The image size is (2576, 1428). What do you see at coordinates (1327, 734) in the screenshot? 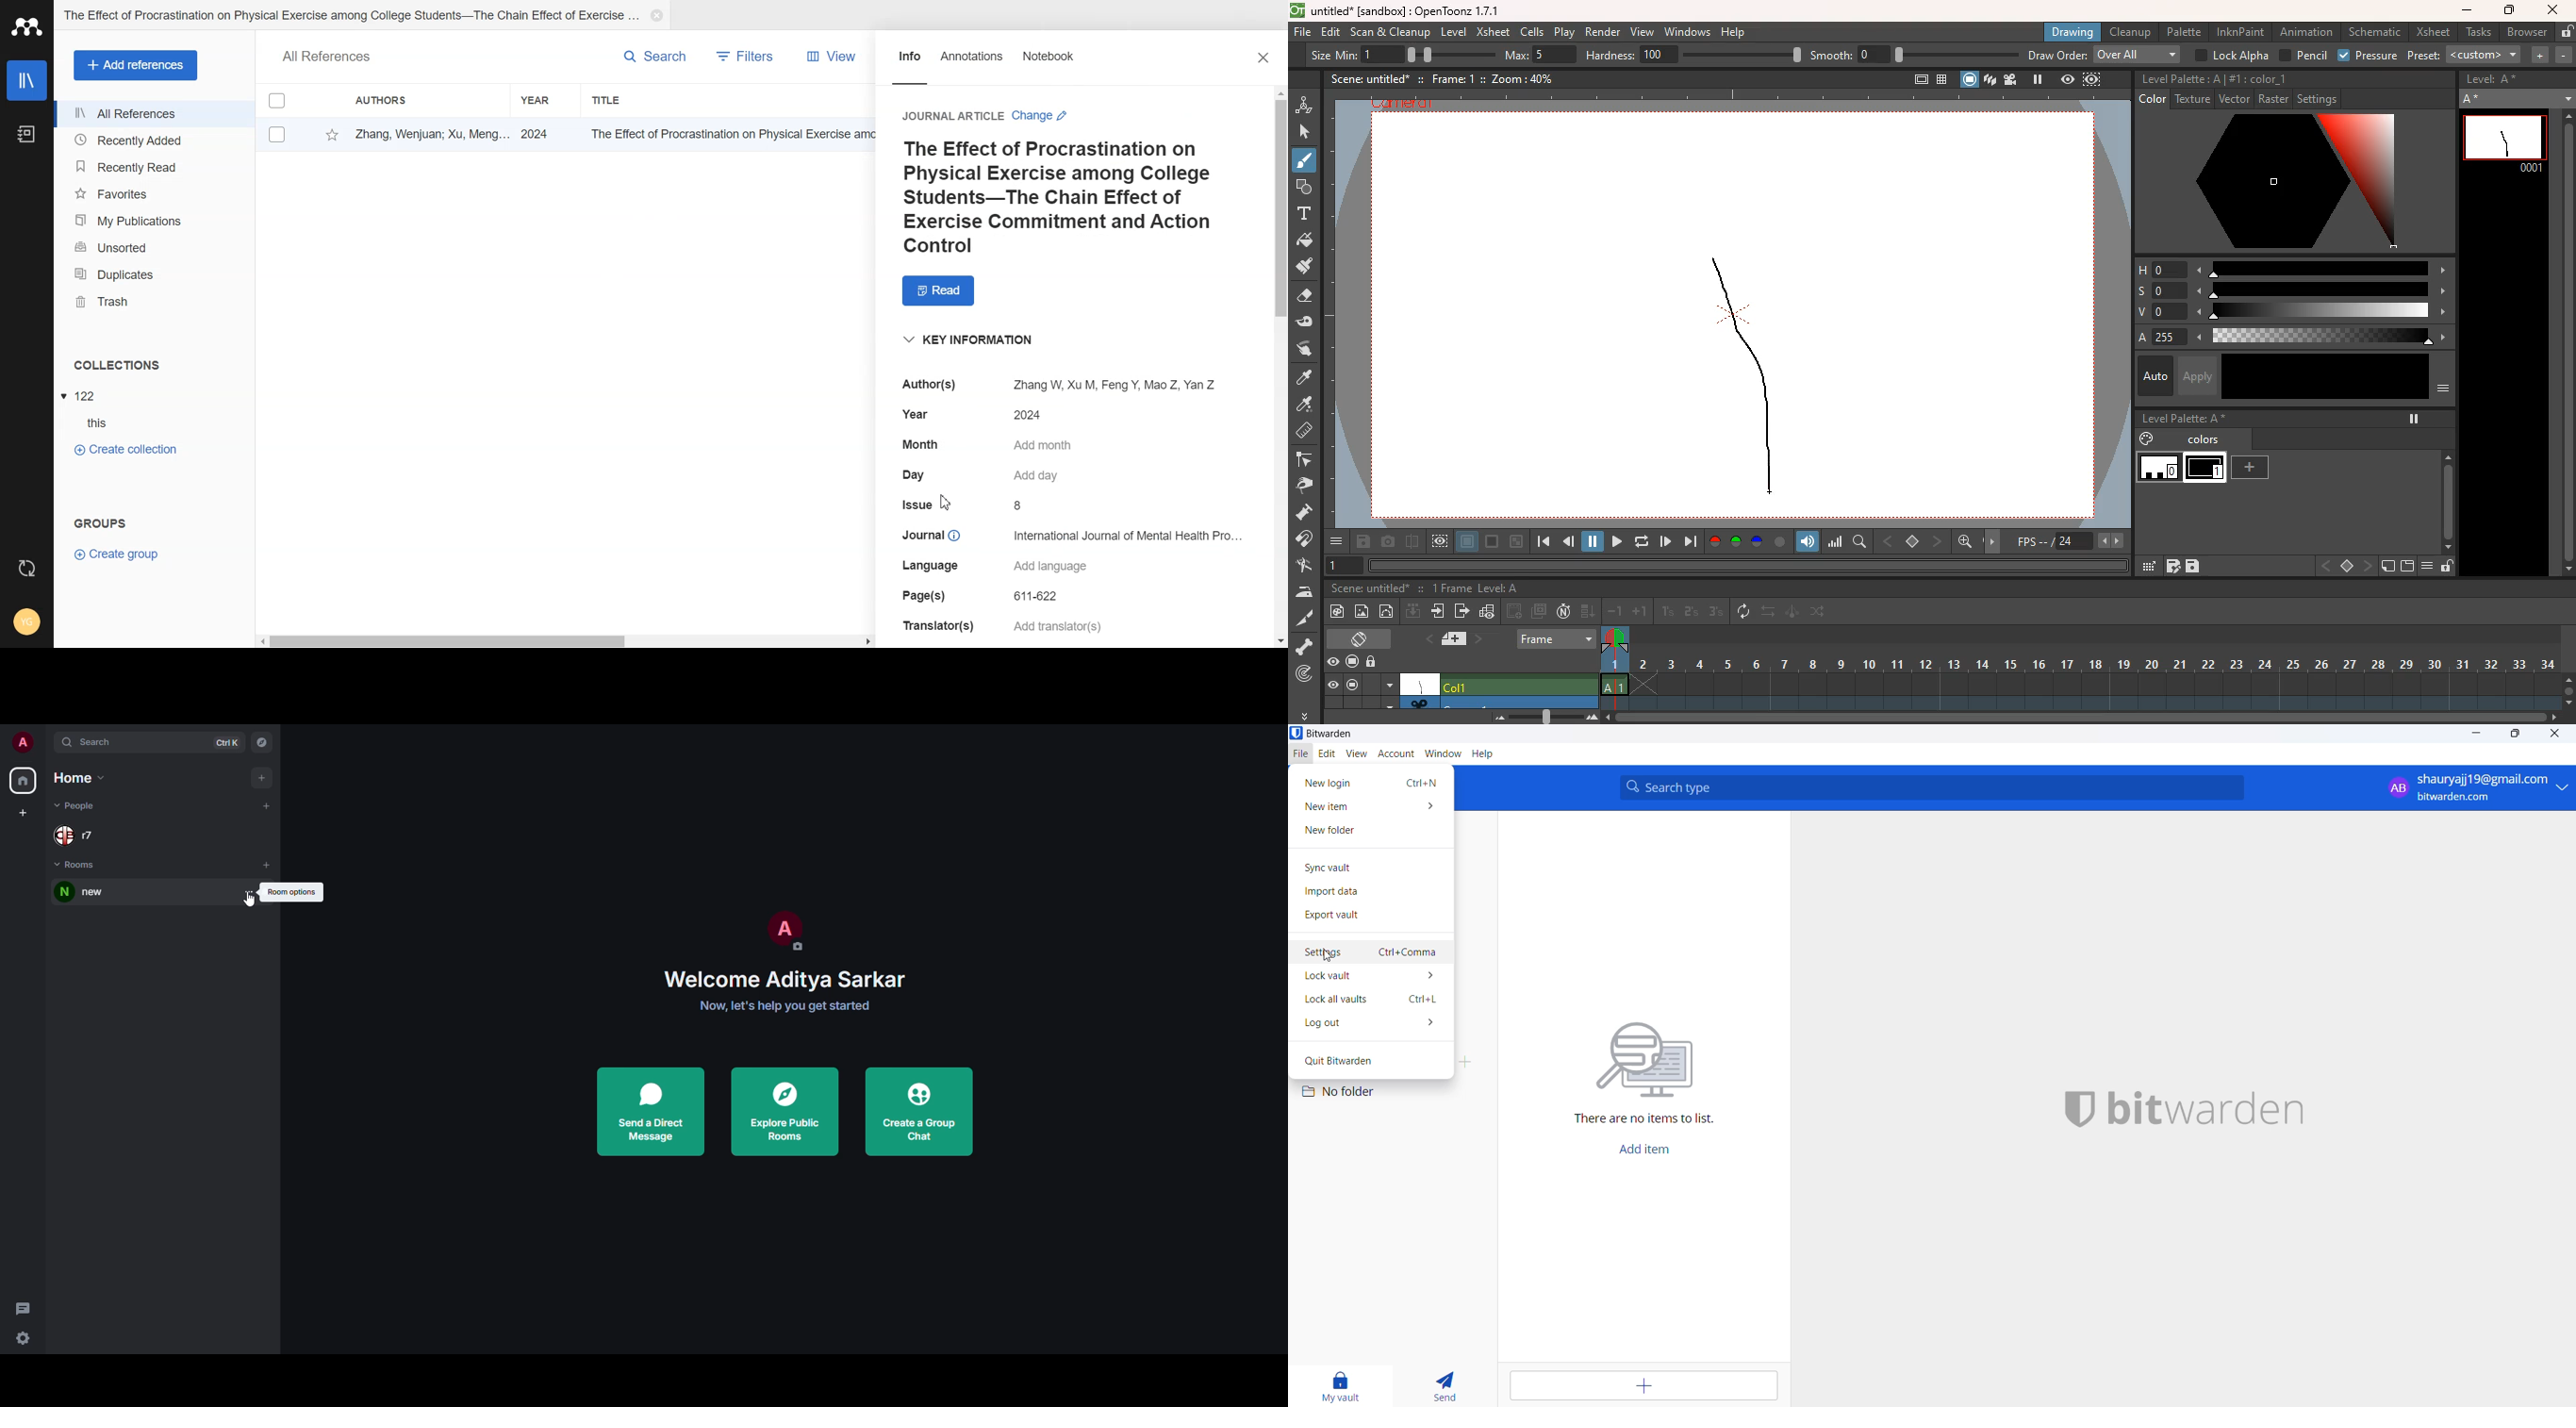
I see `bitwarden logo` at bounding box center [1327, 734].